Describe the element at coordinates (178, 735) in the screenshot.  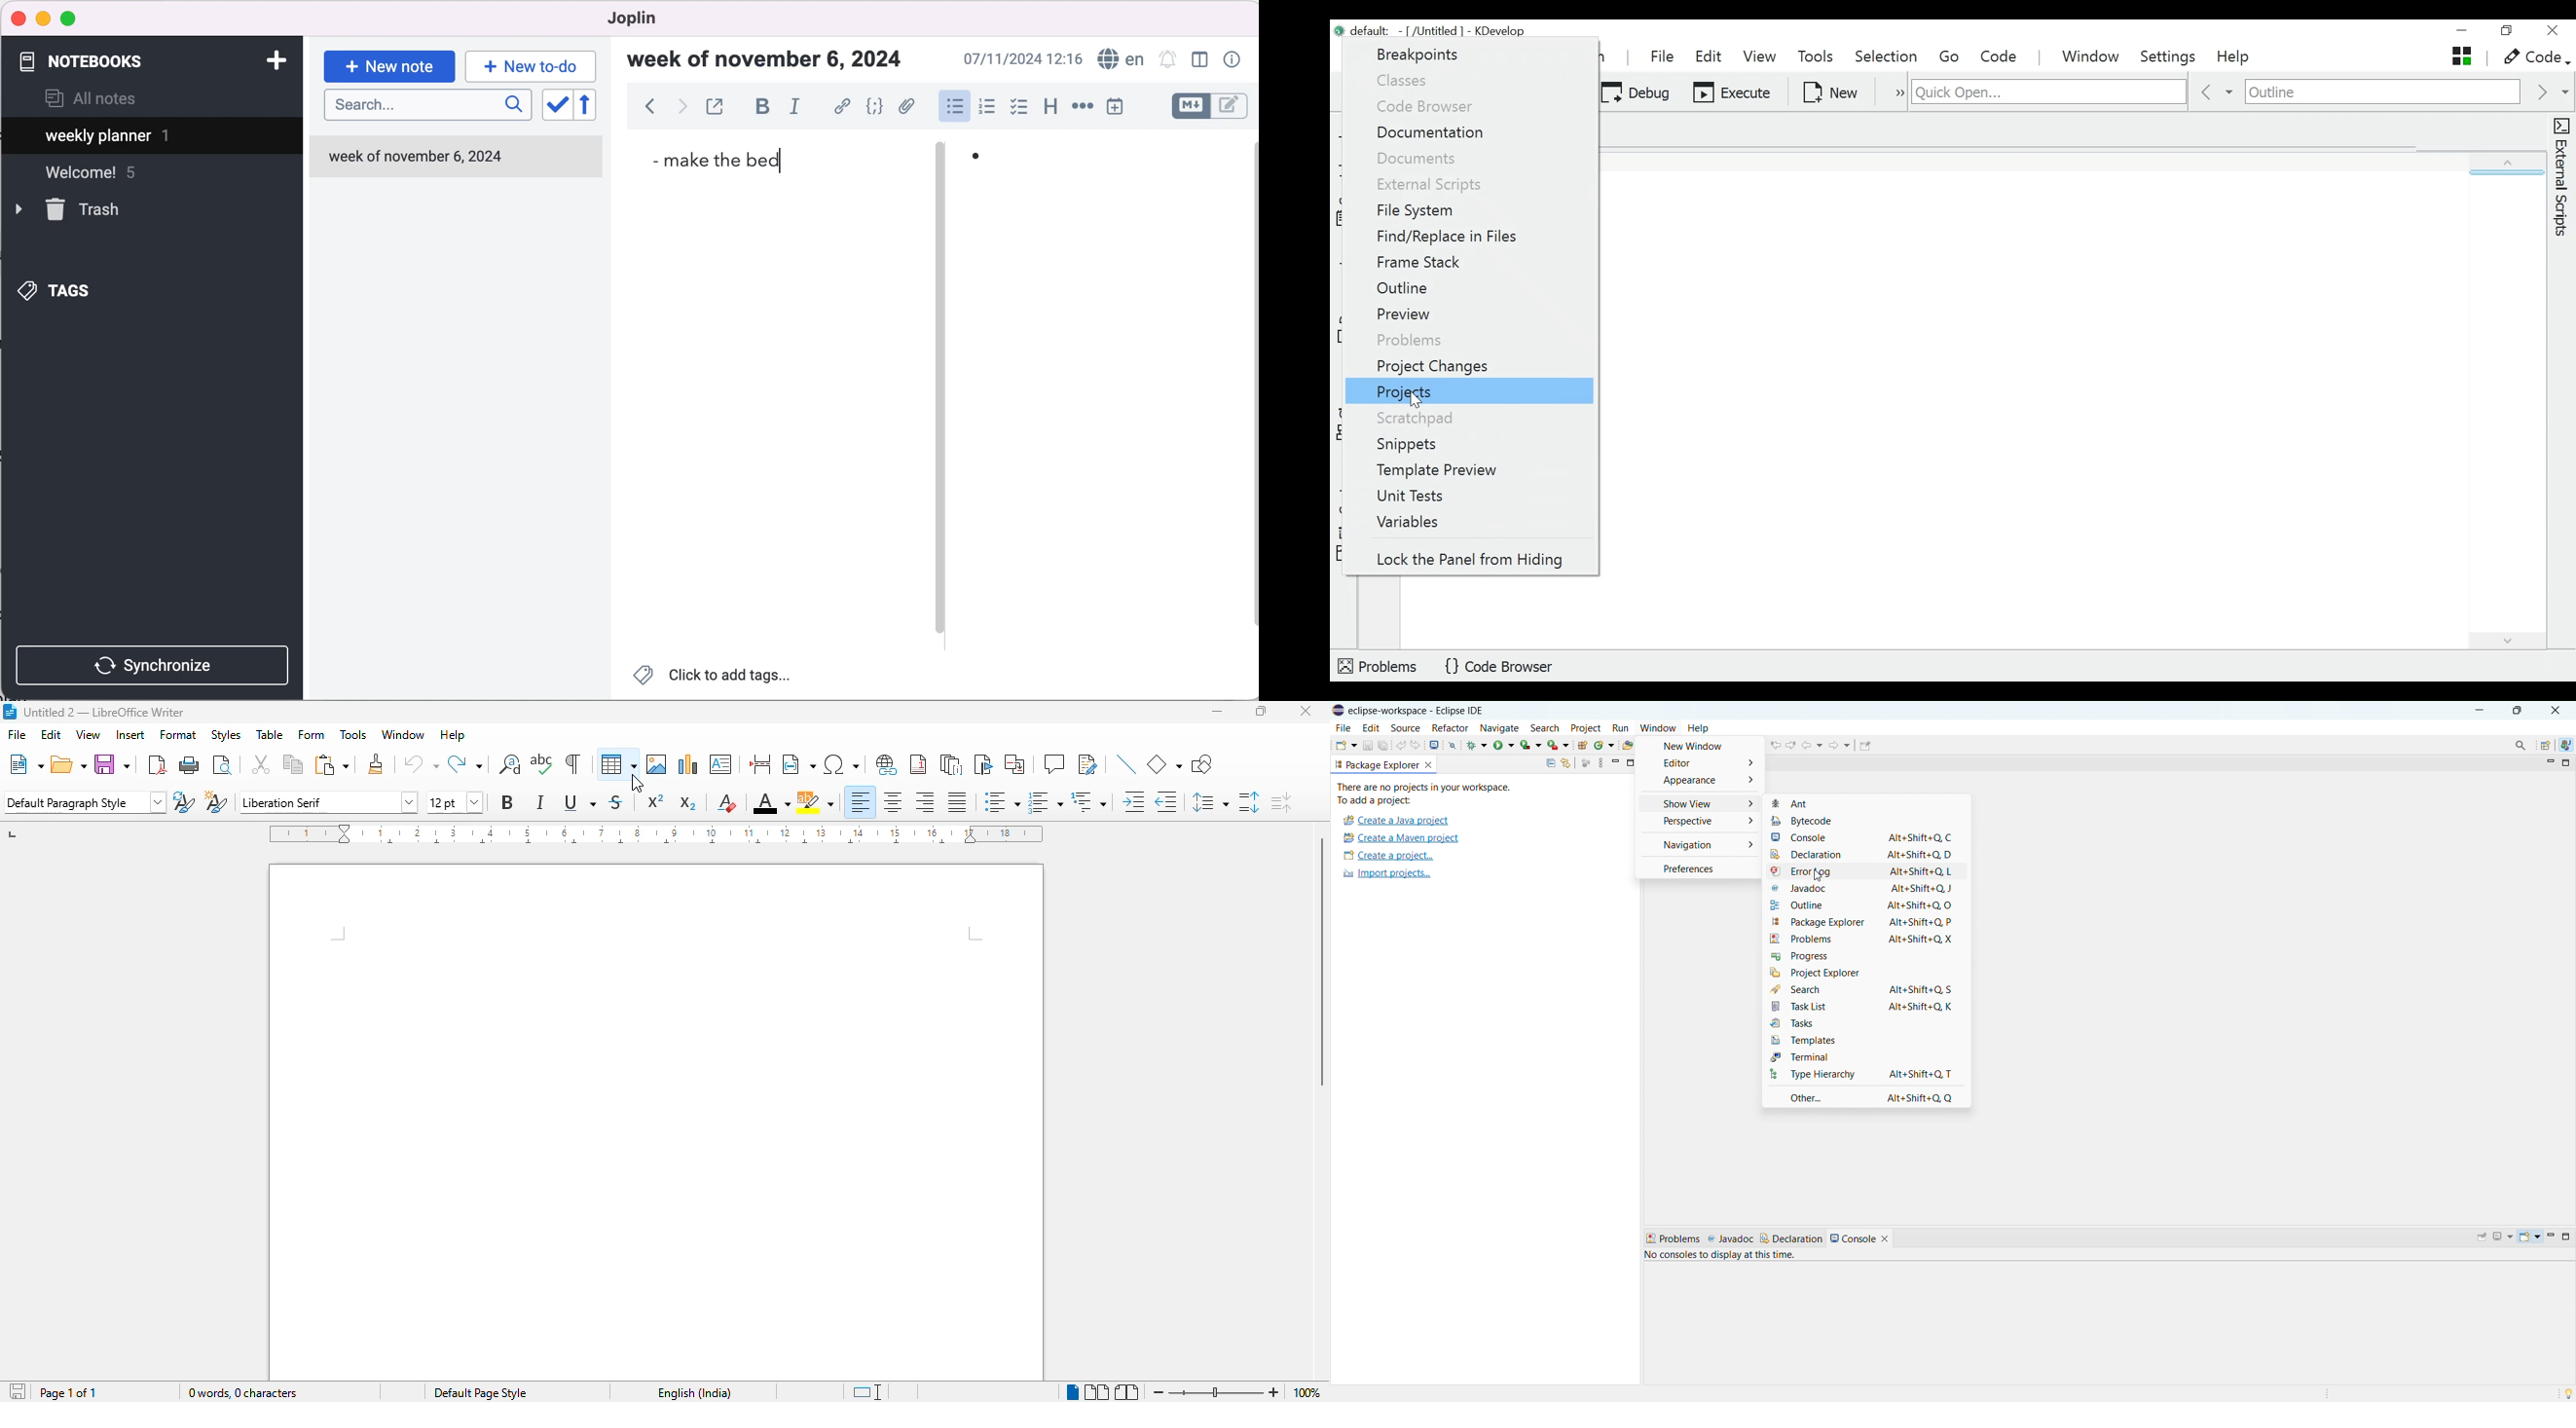
I see `format` at that location.